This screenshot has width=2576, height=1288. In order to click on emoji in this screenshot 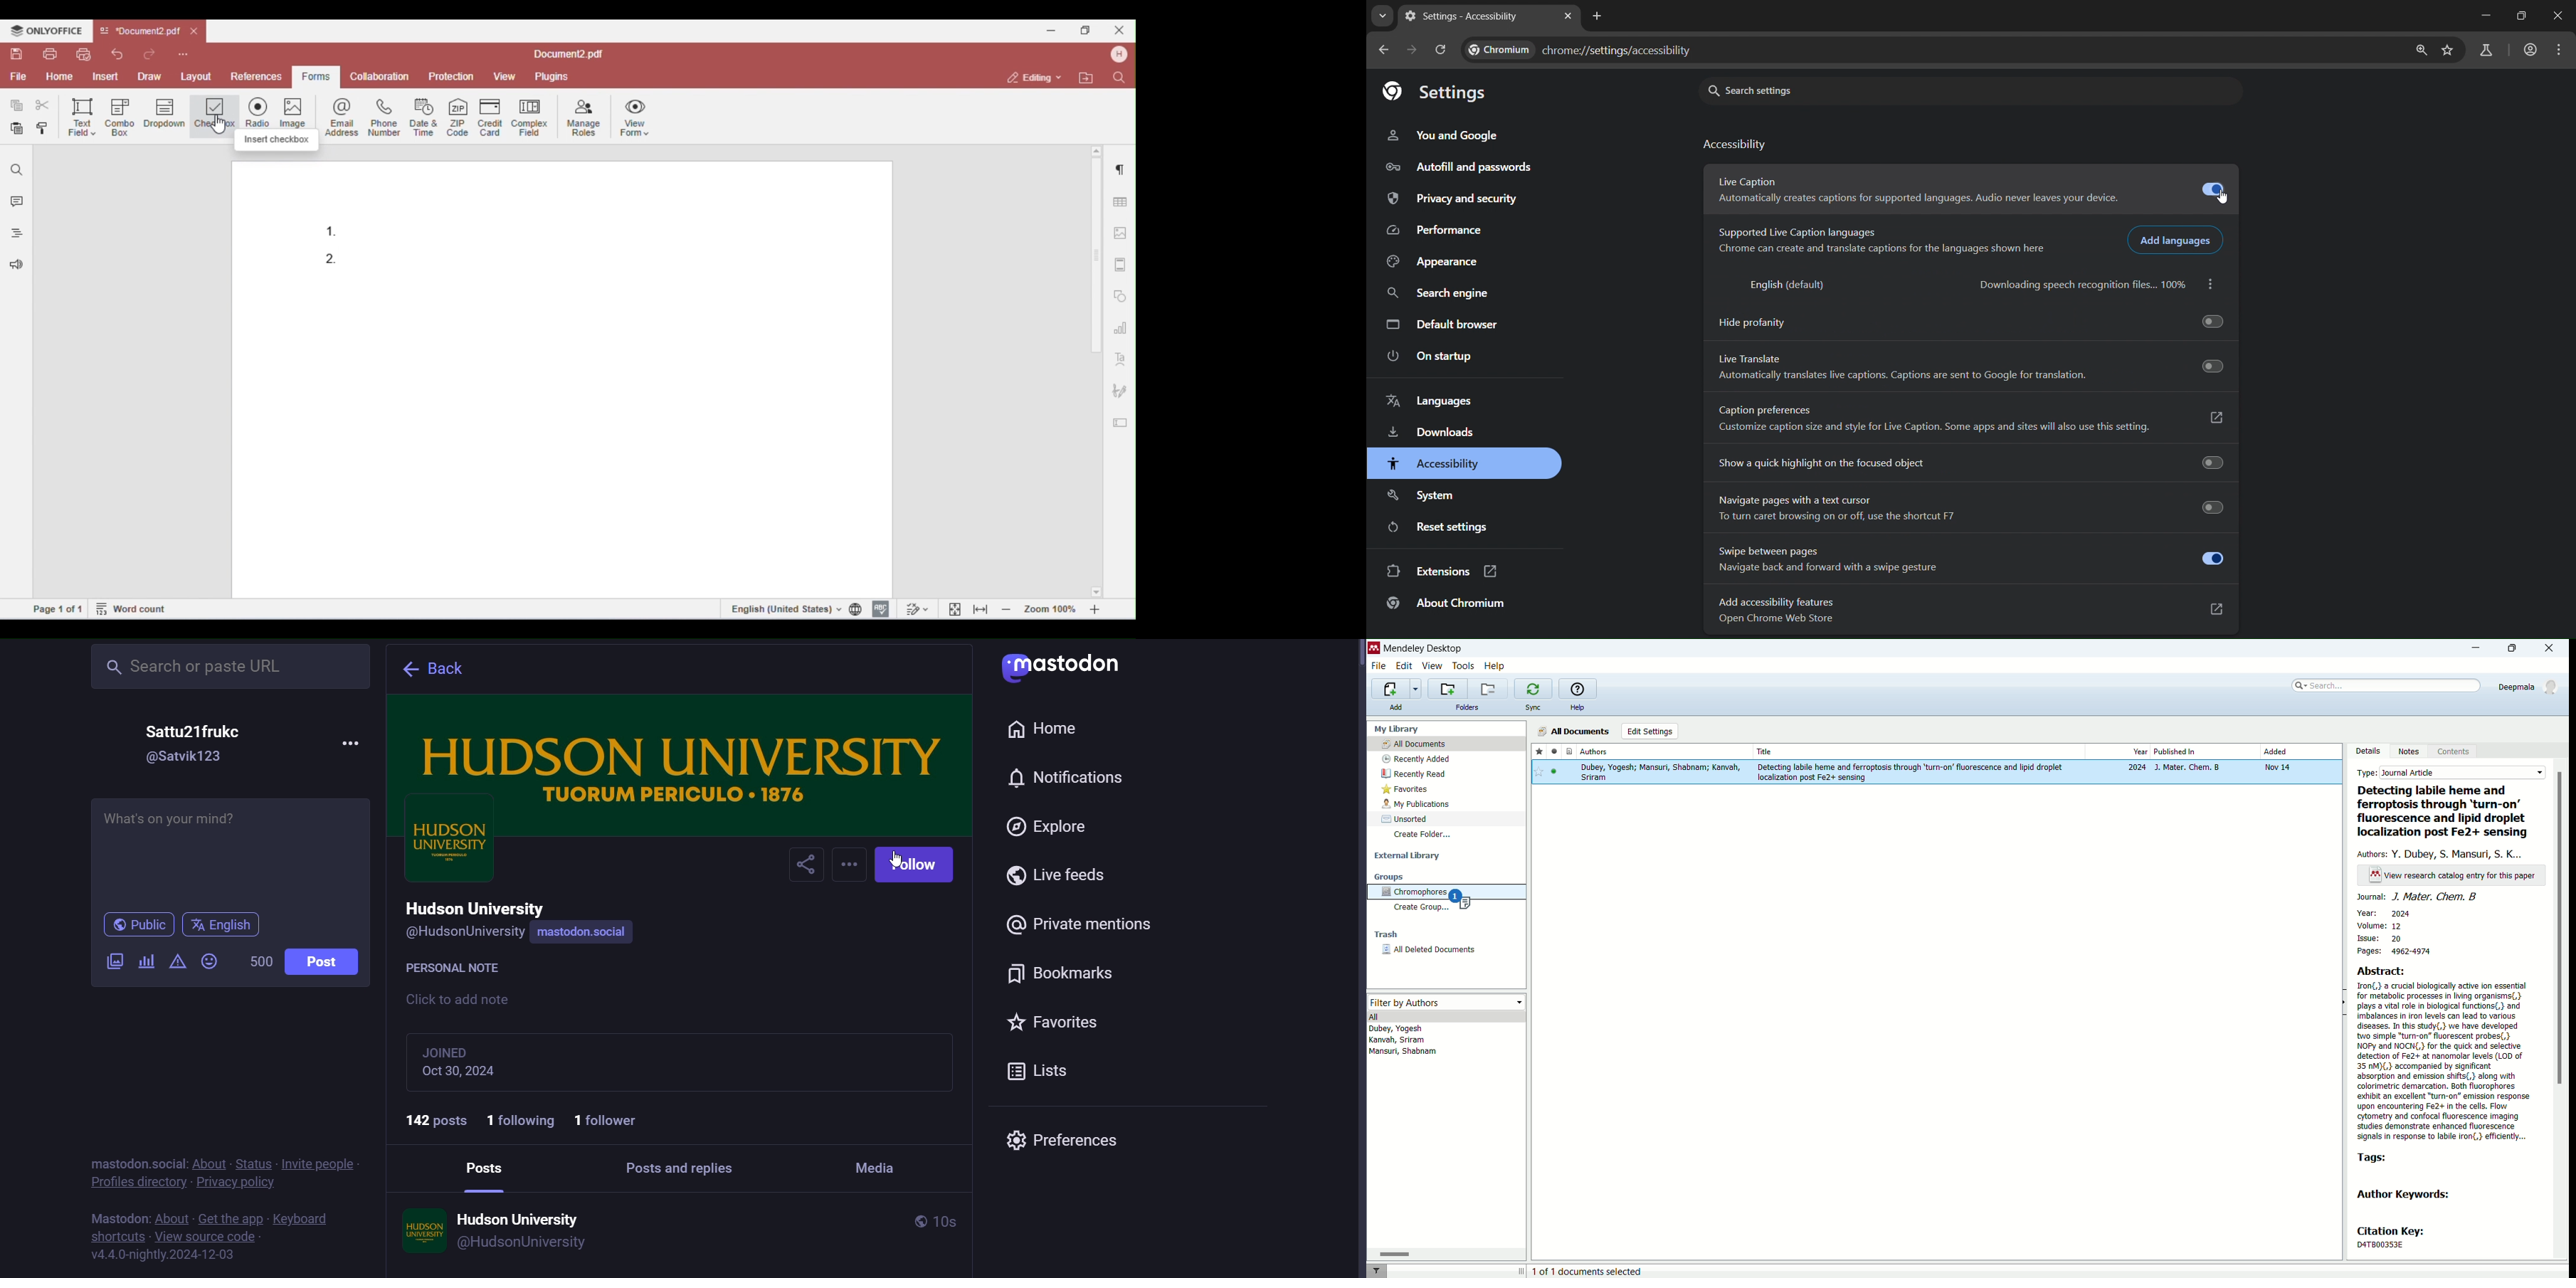, I will do `click(208, 963)`.